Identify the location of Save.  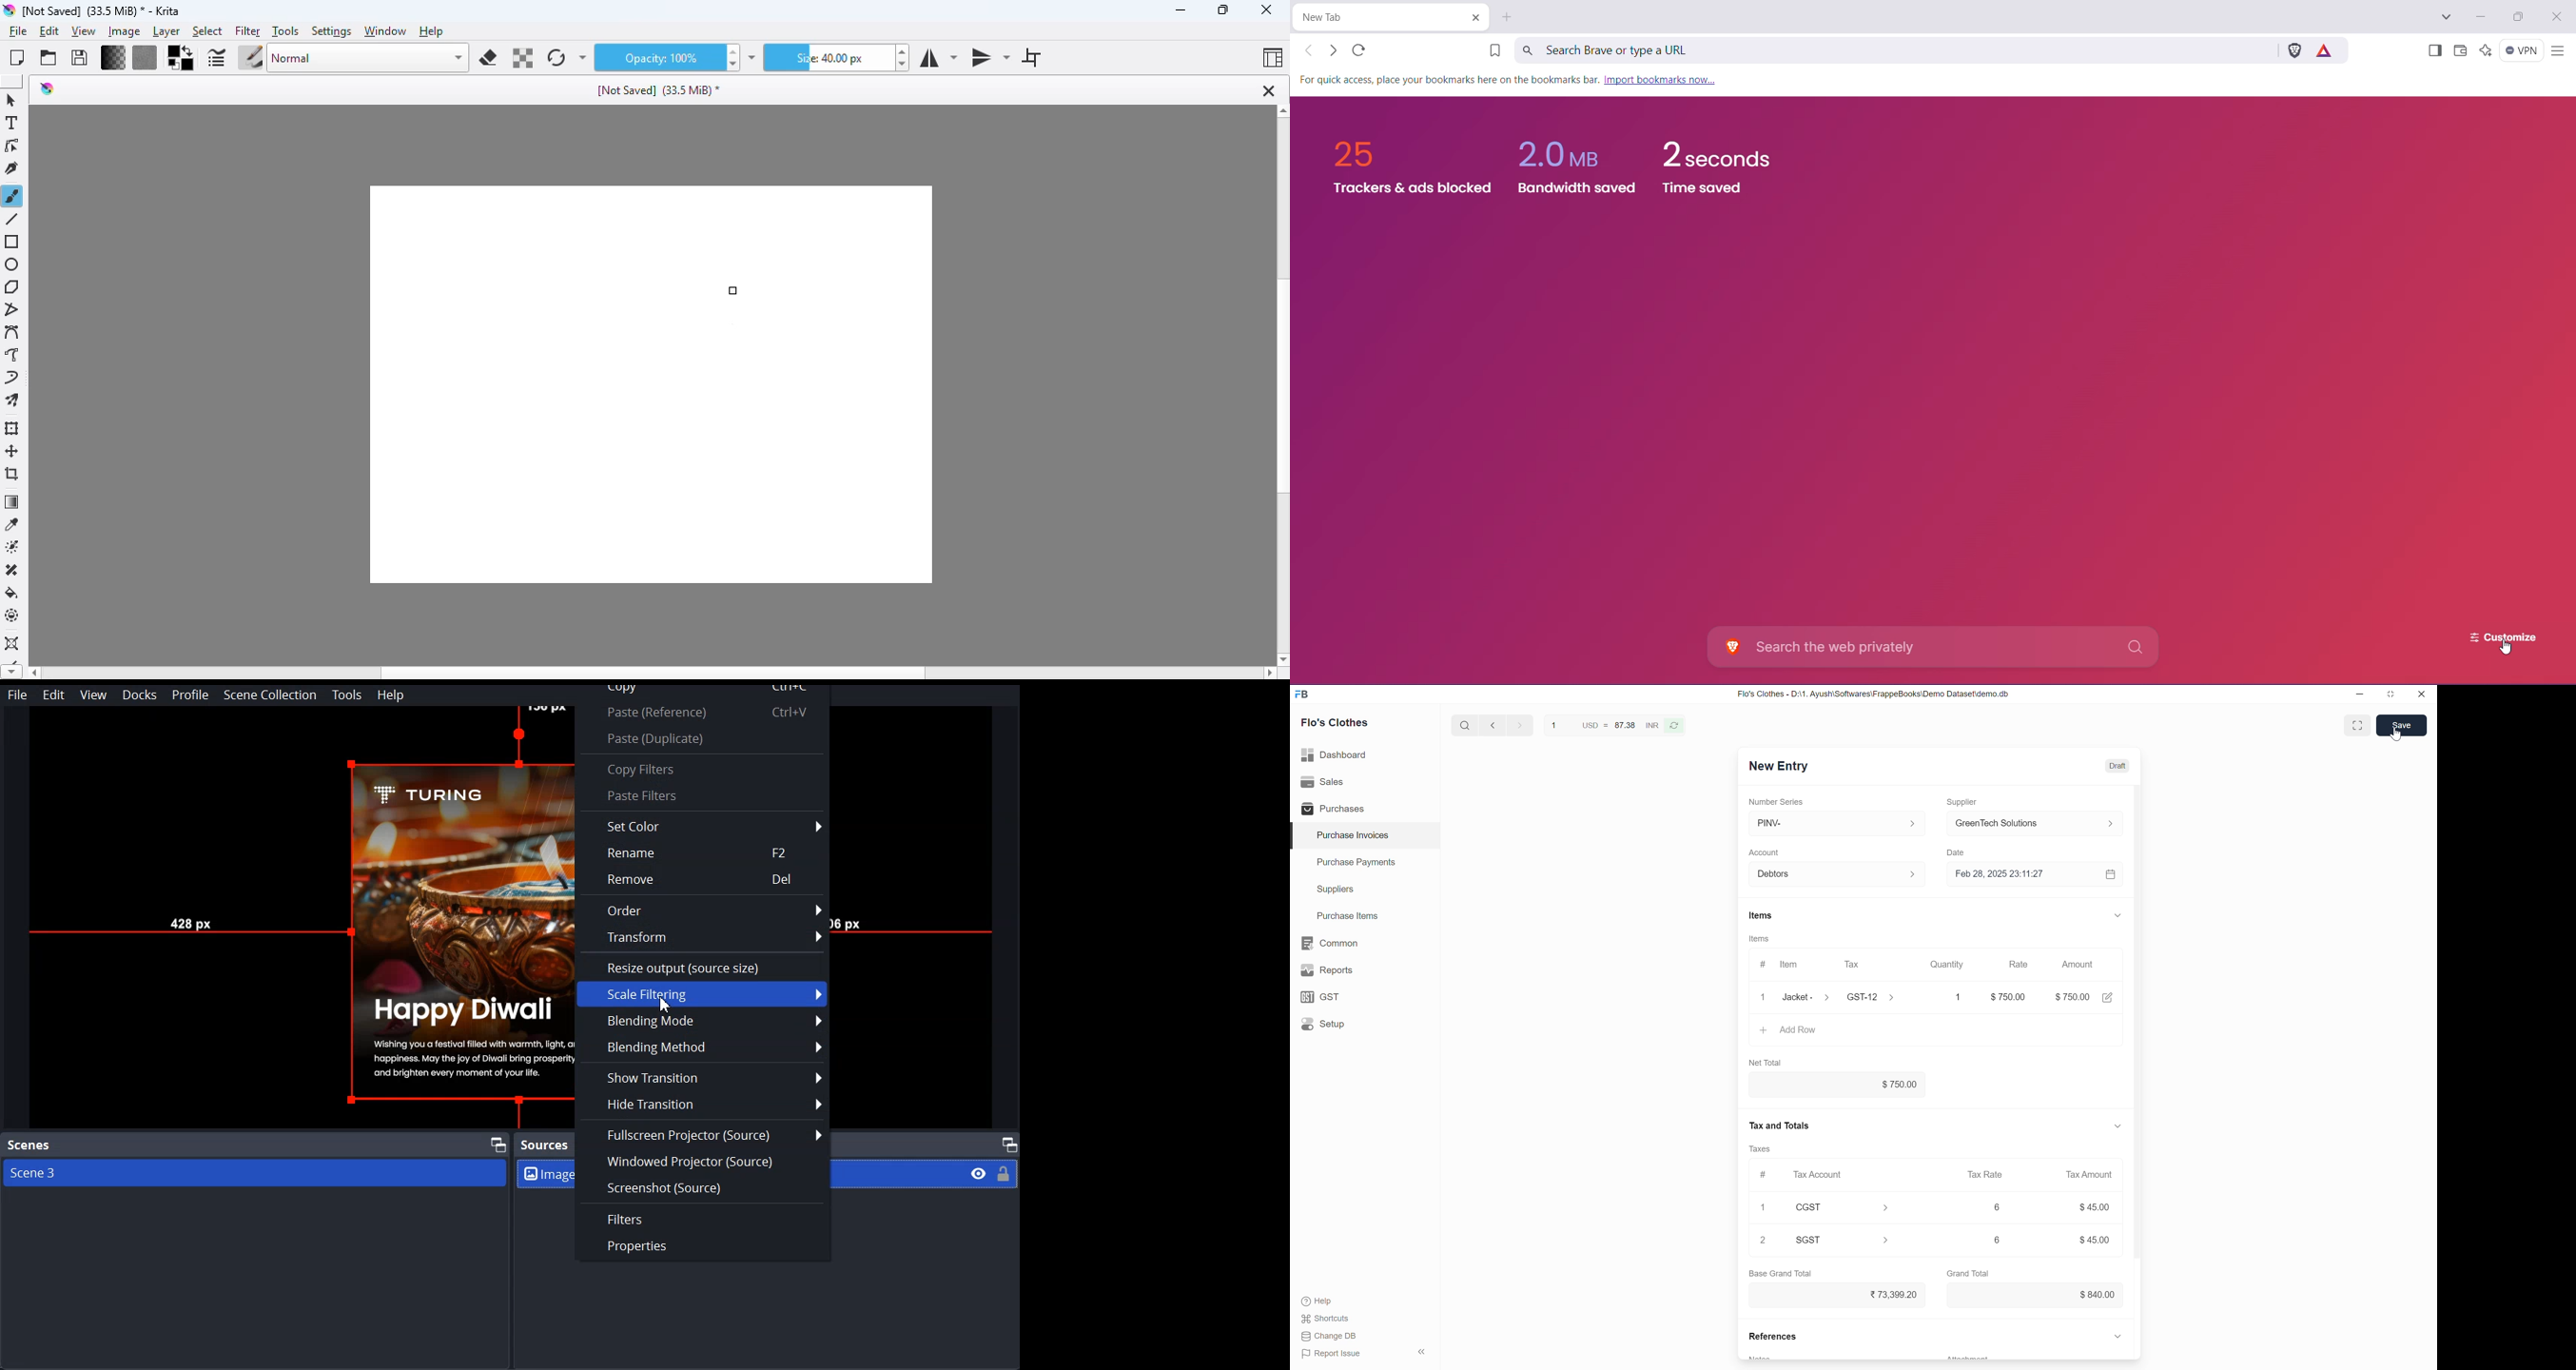
(2402, 725).